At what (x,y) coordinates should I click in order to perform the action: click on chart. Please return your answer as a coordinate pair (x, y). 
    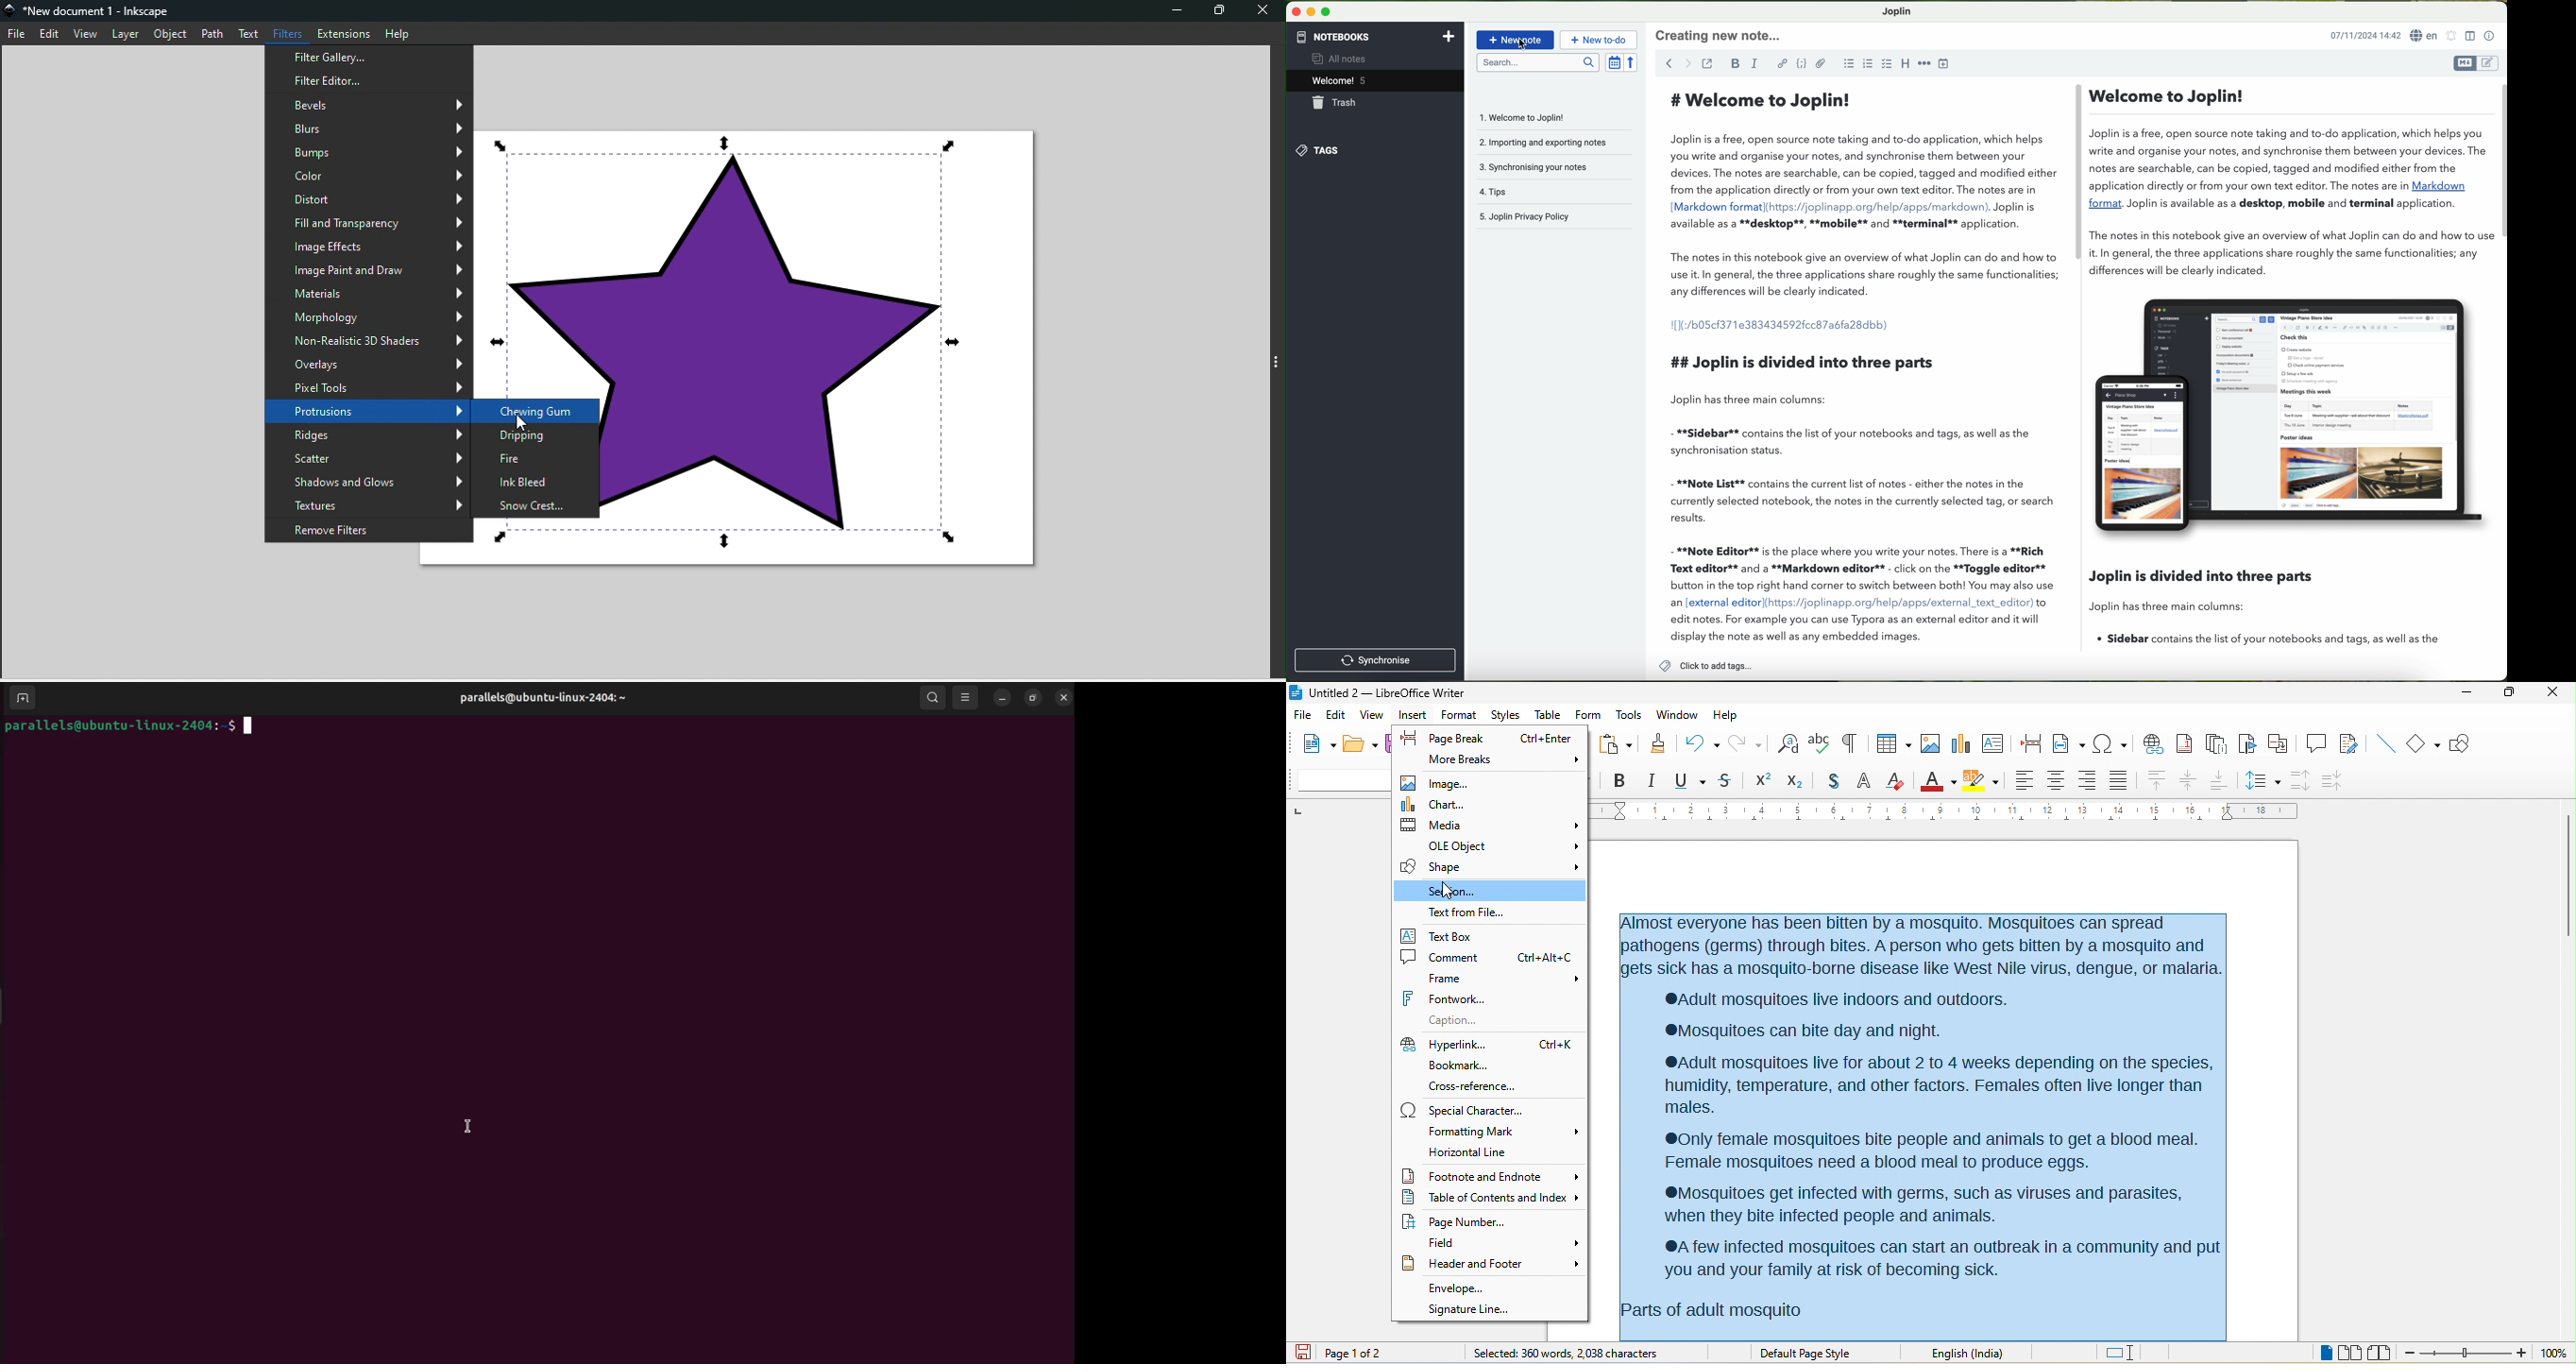
    Looking at the image, I should click on (1488, 805).